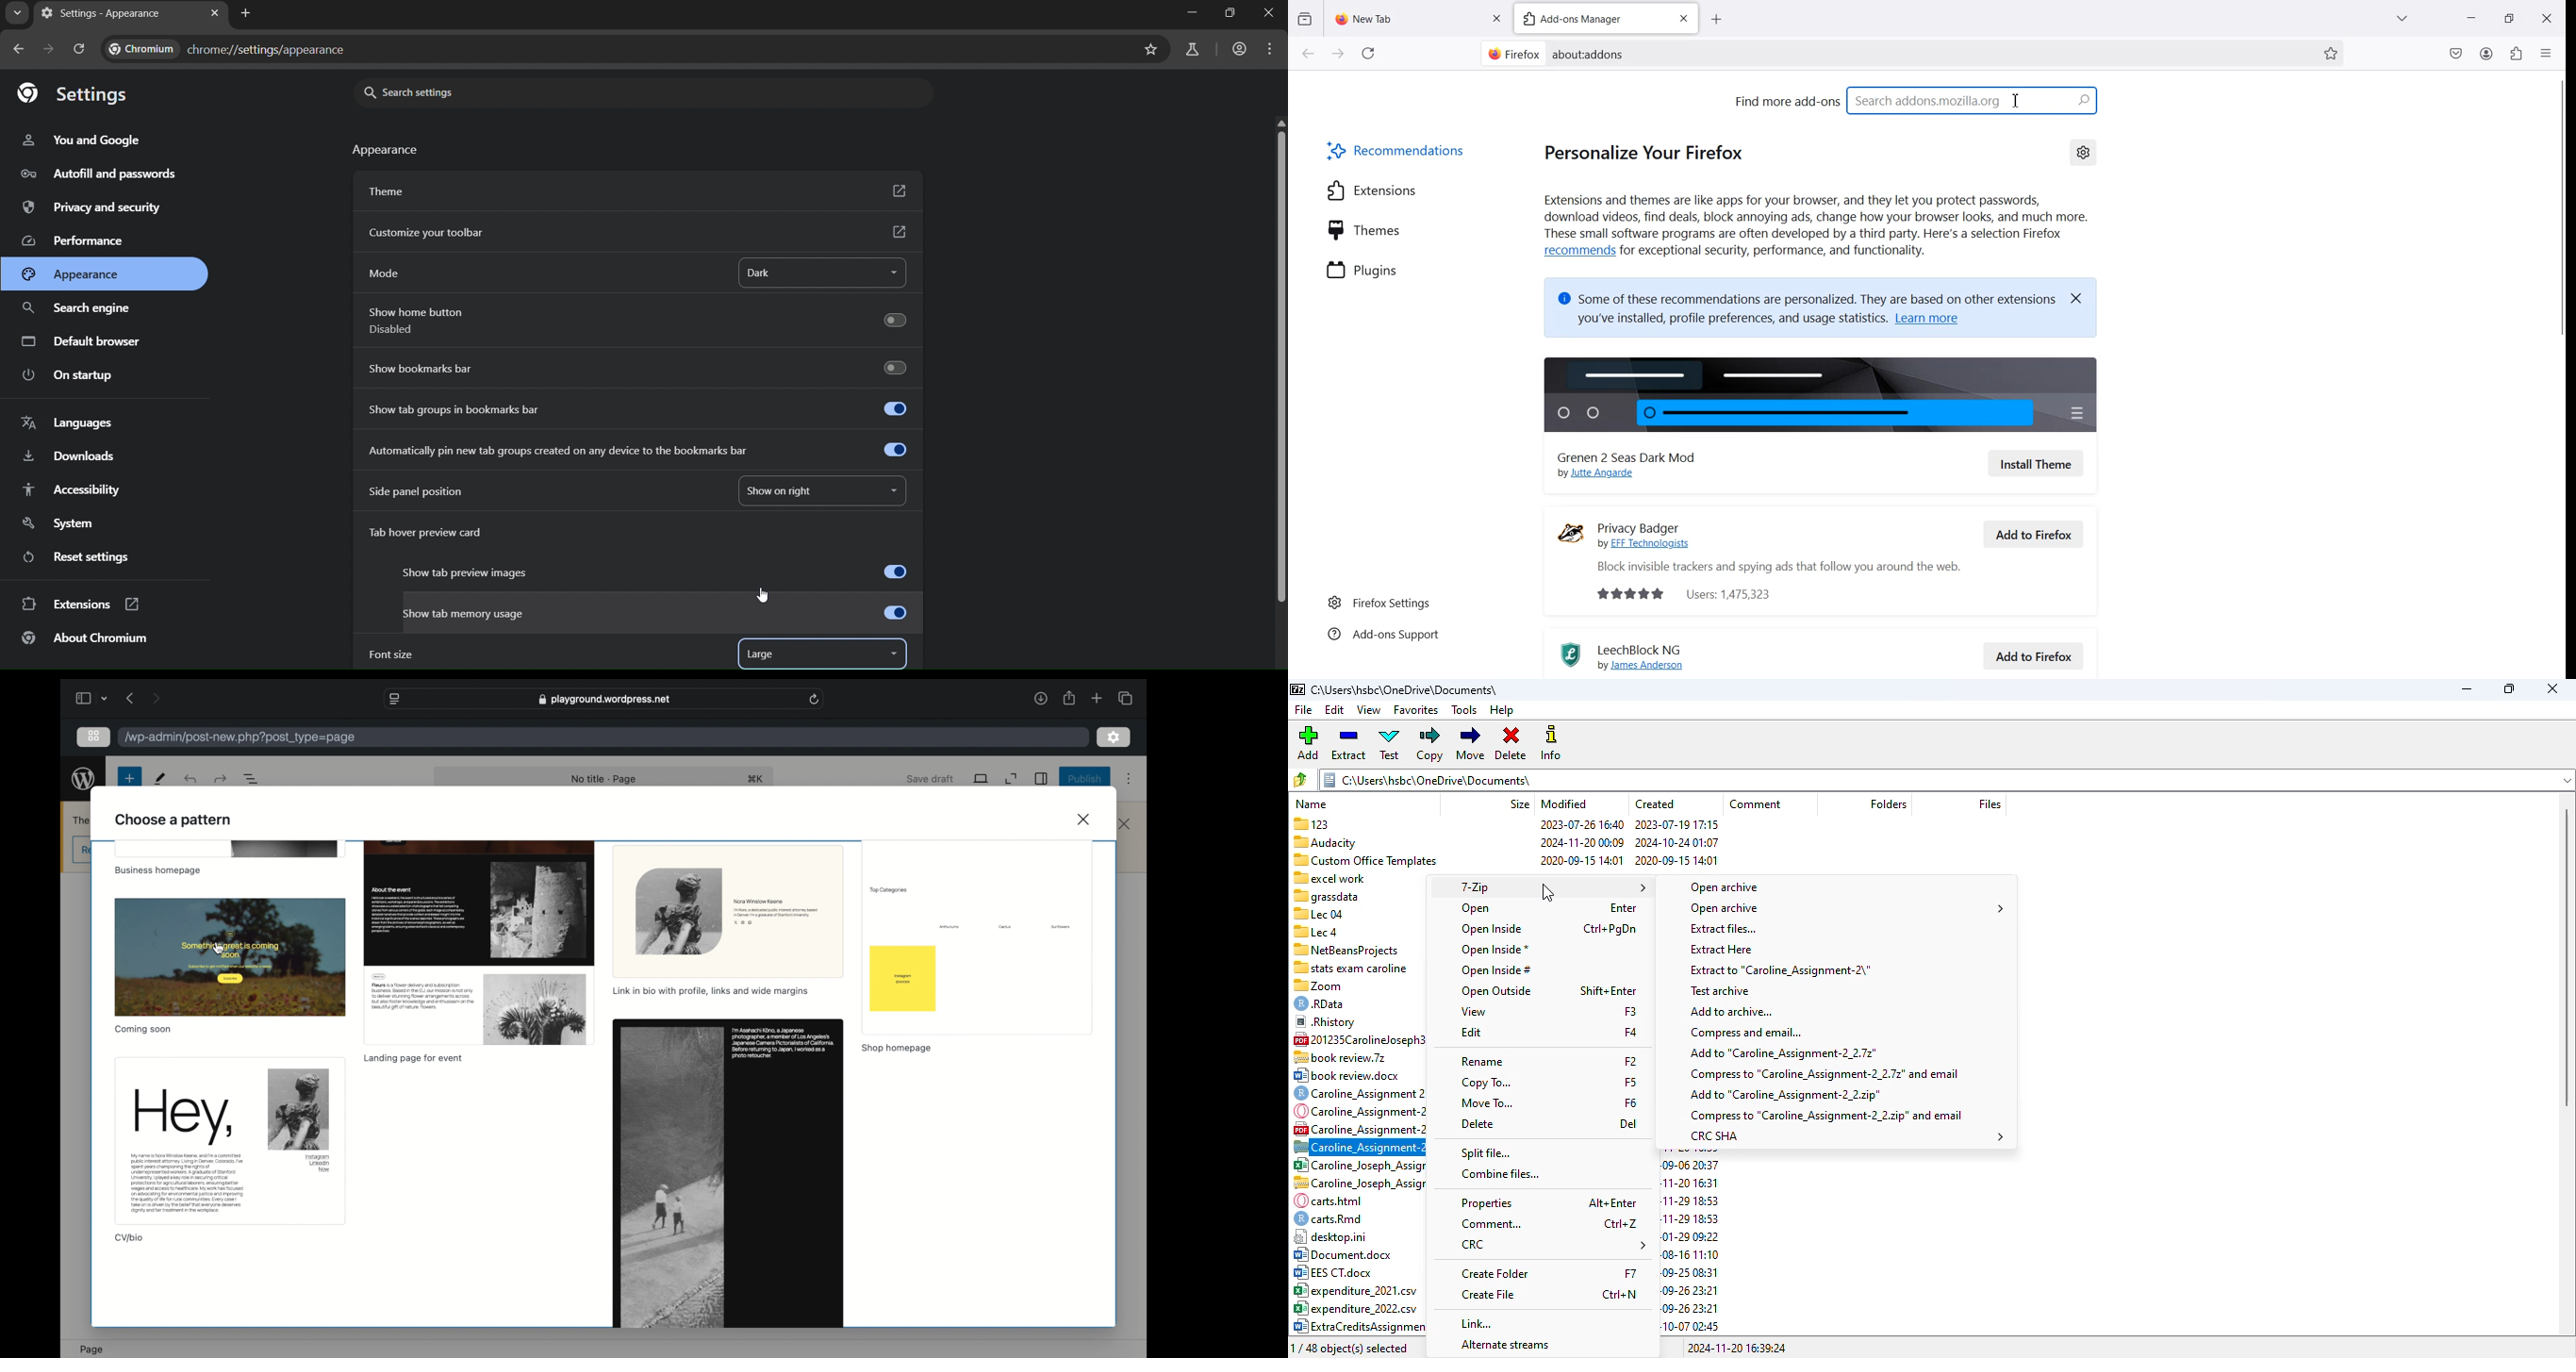  I want to click on search engine, so click(80, 311).